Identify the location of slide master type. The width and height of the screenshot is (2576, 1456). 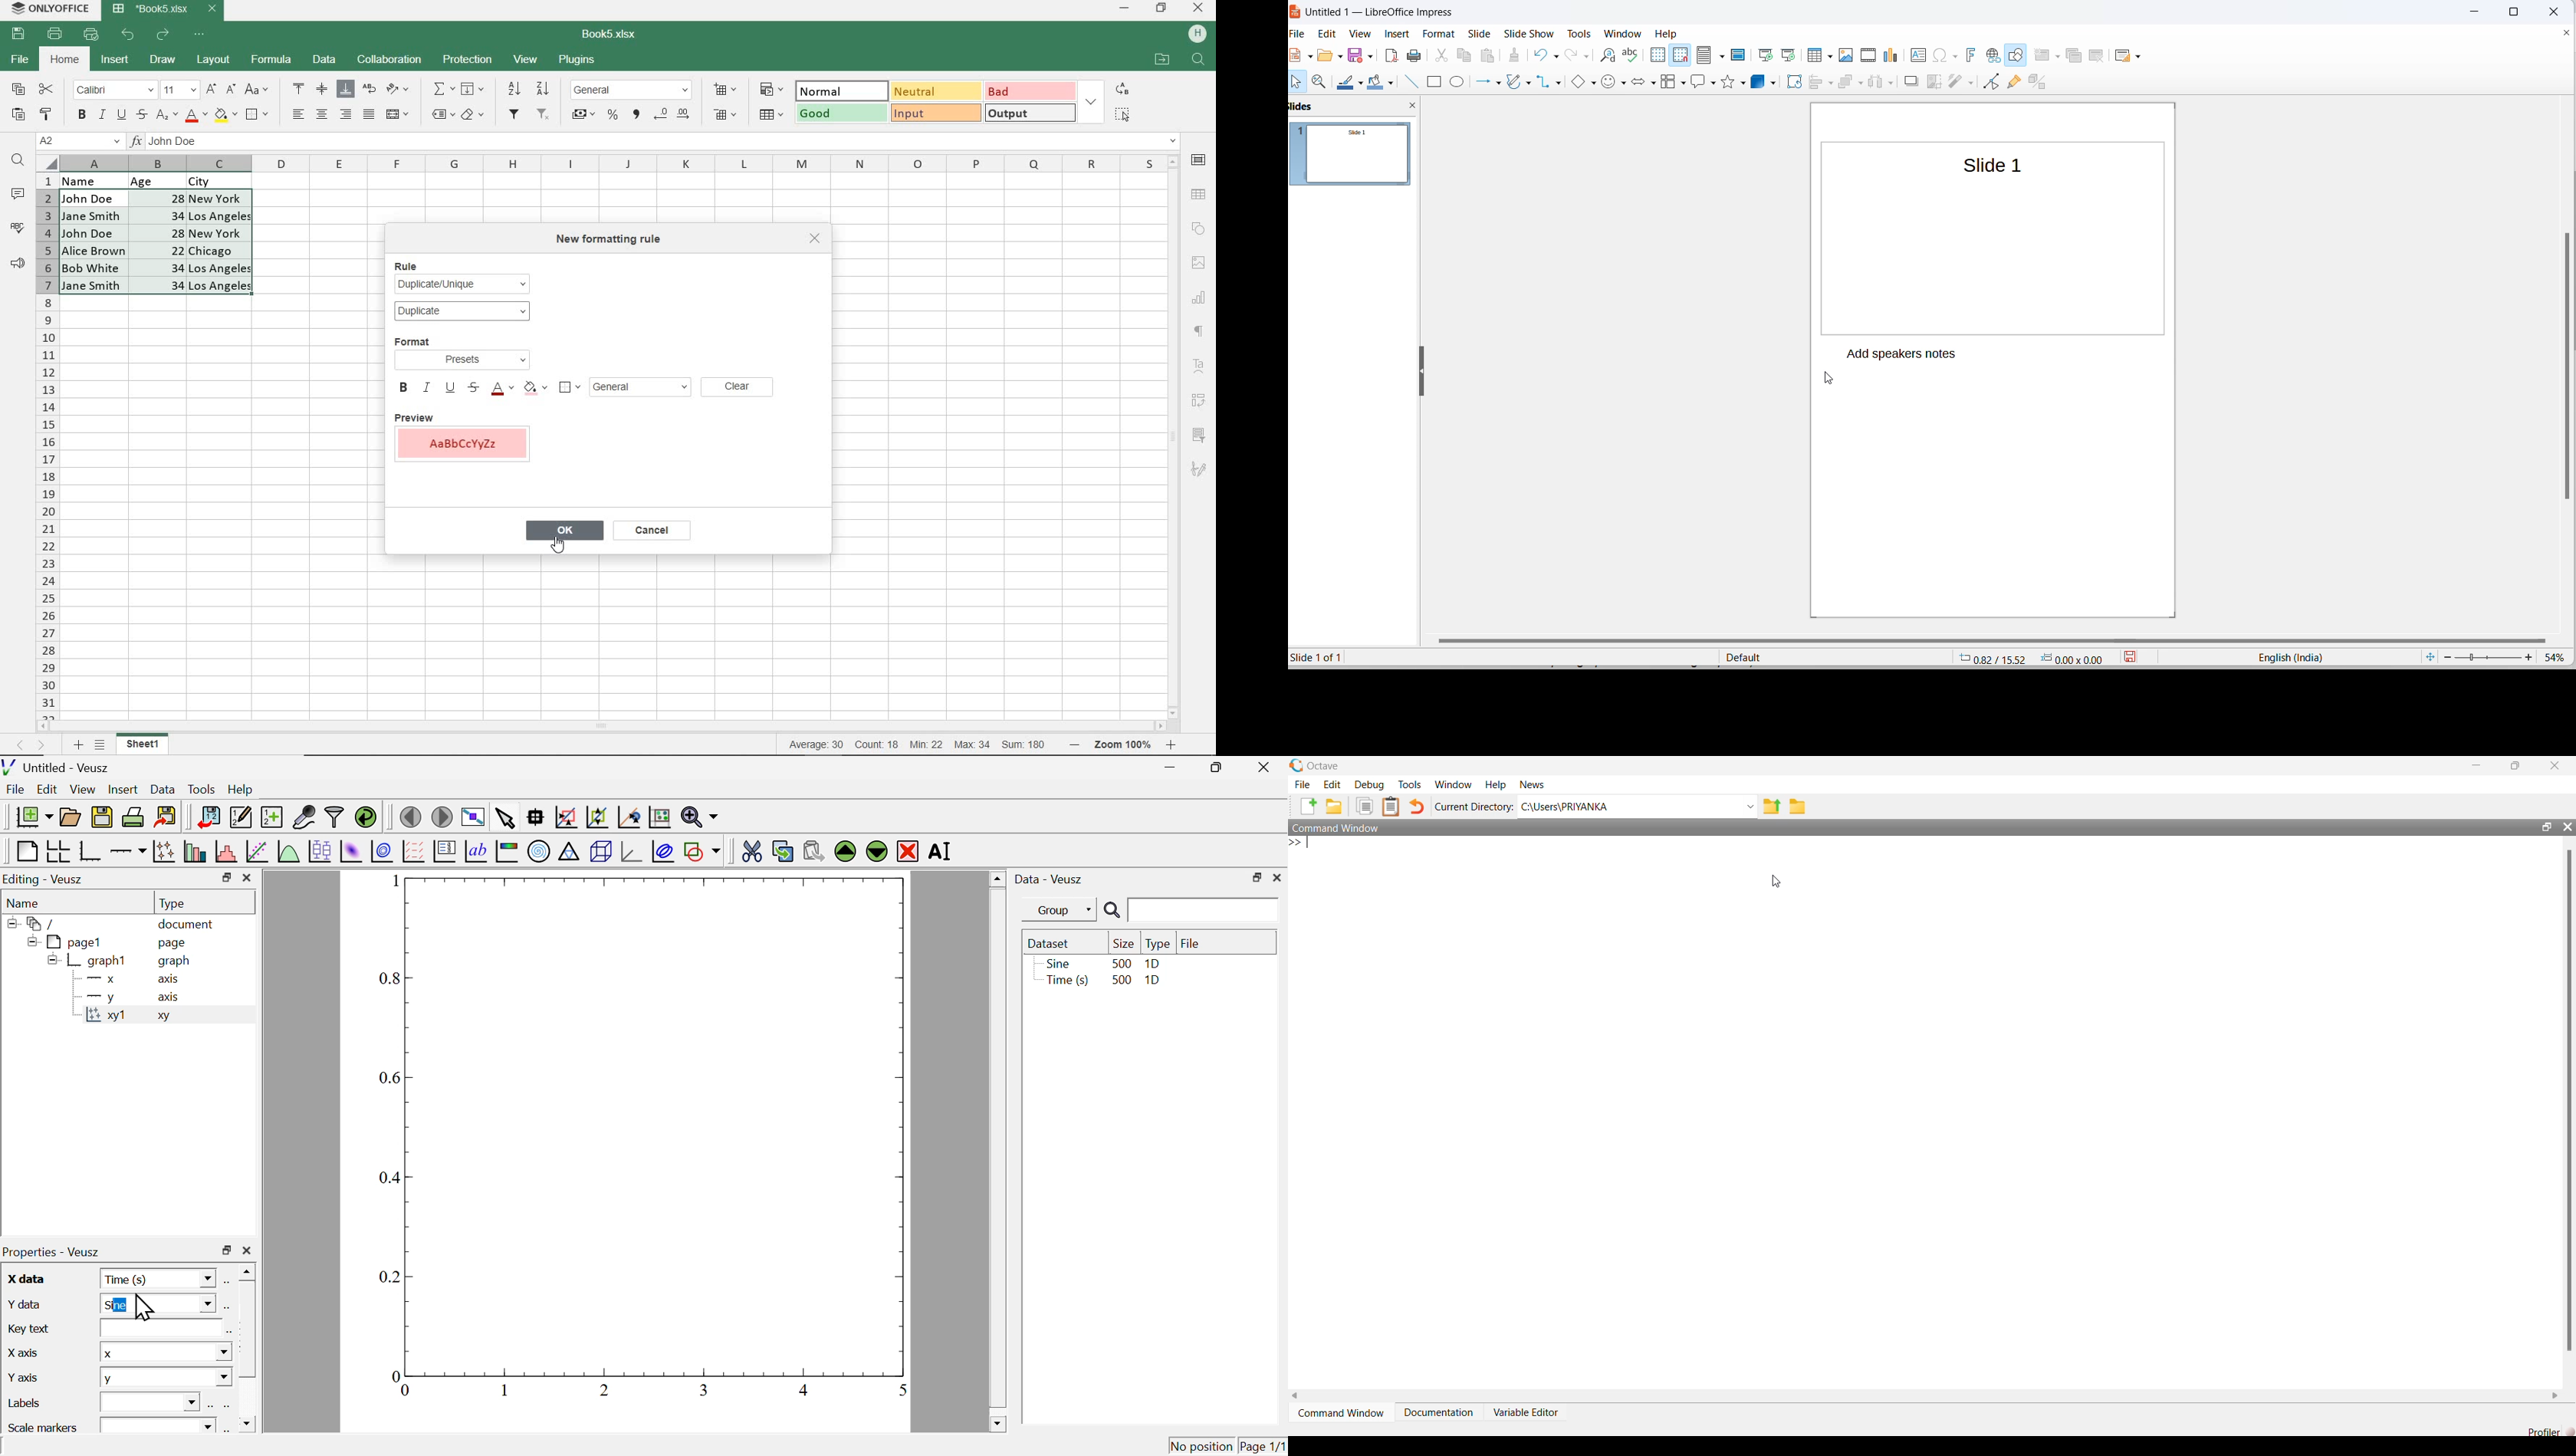
(1835, 657).